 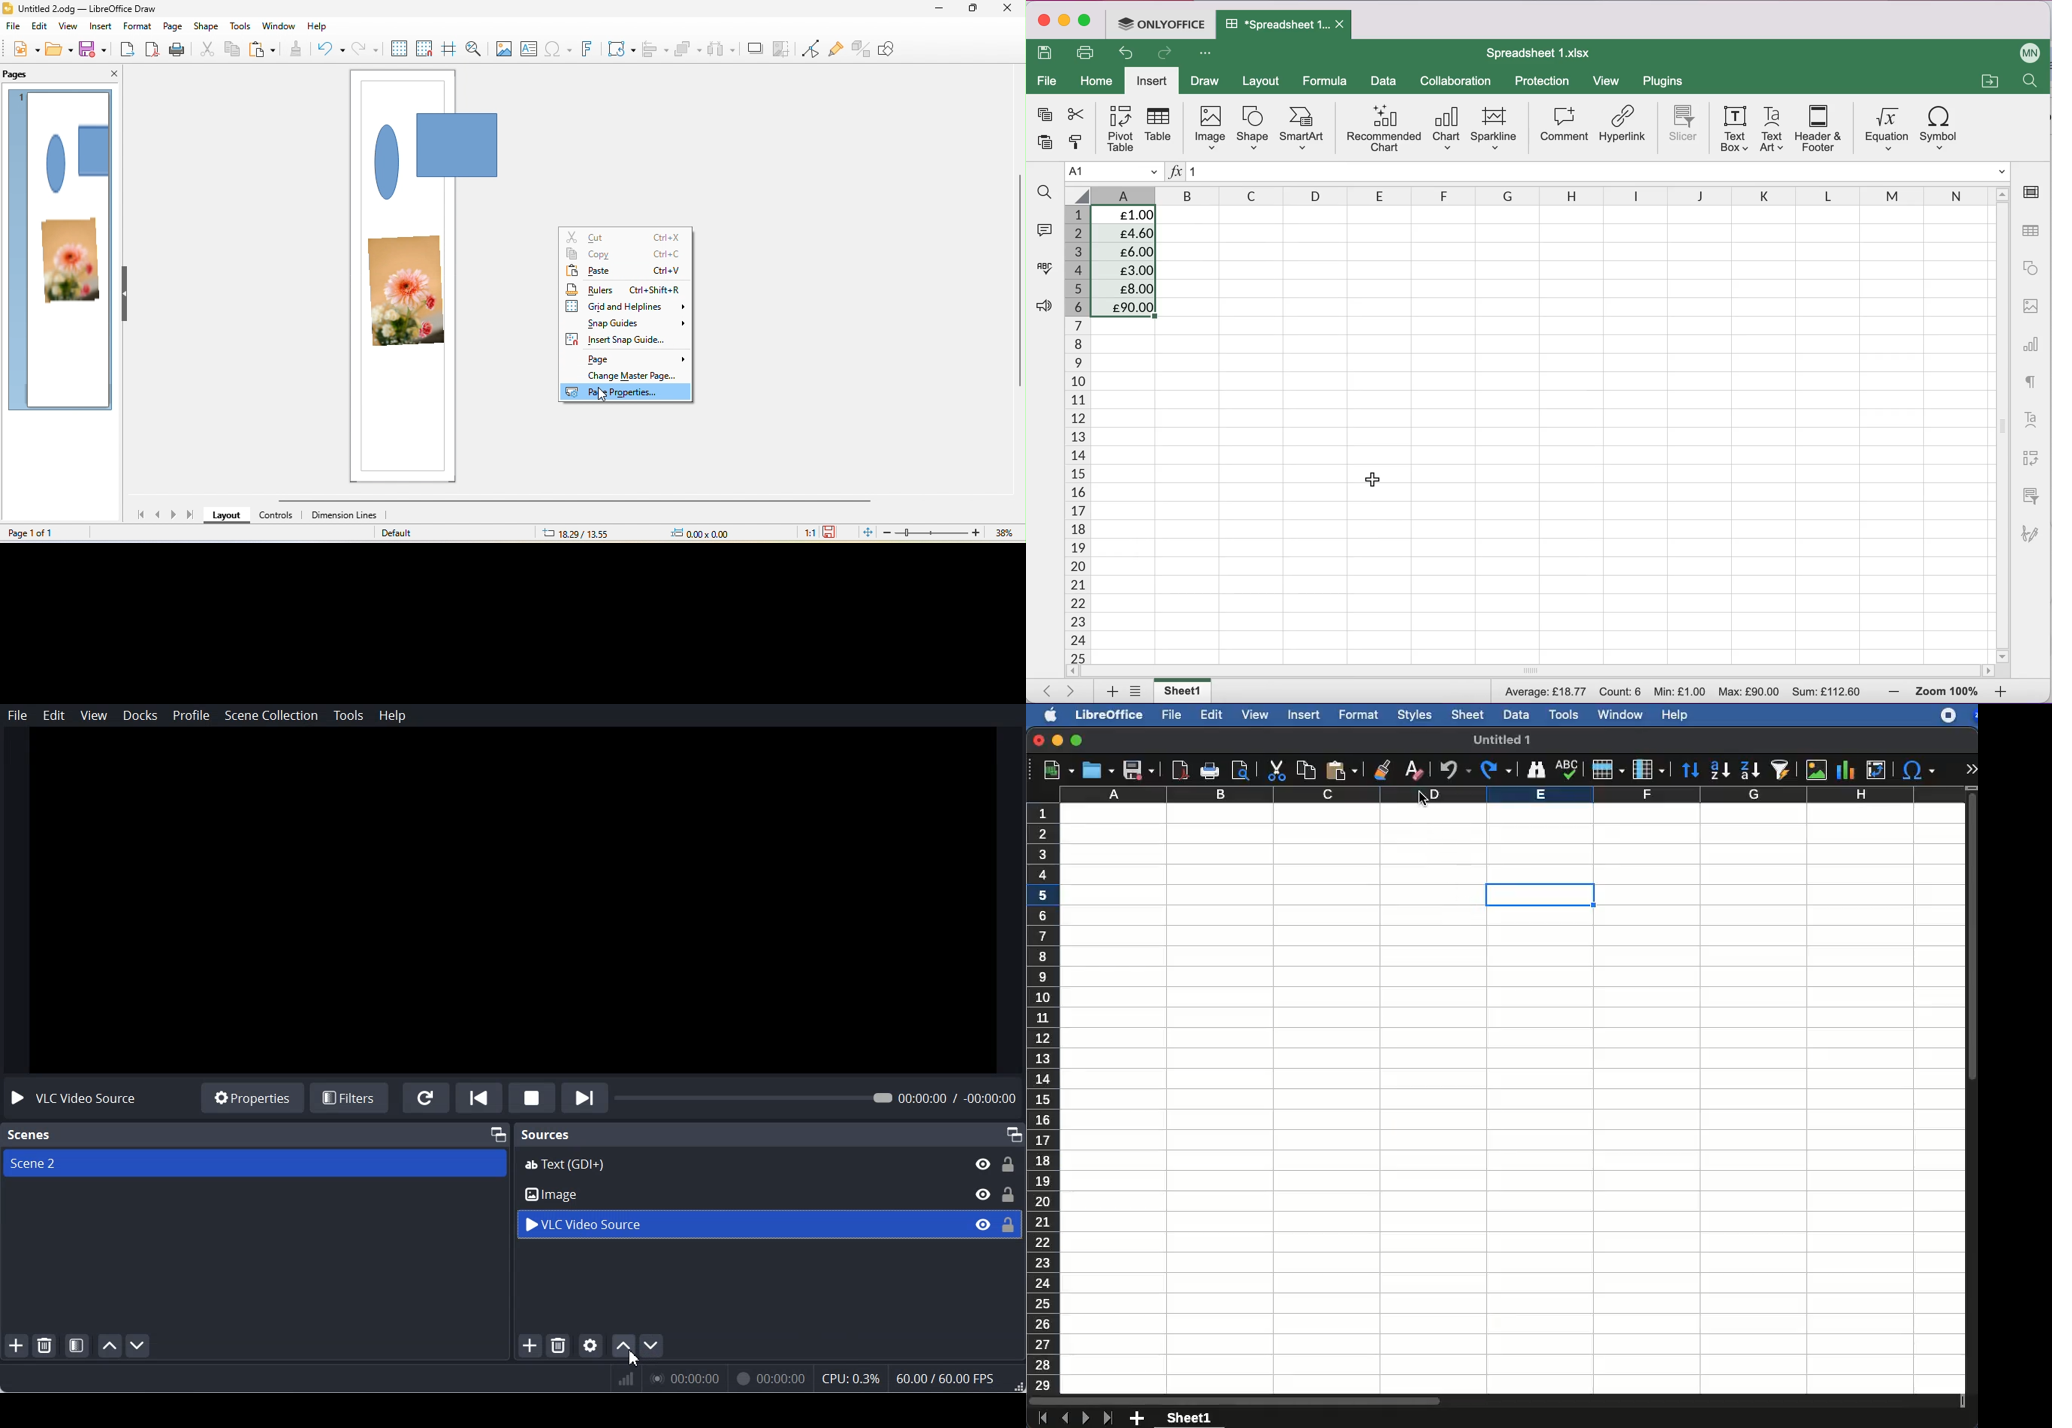 What do you see at coordinates (723, 49) in the screenshot?
I see `select at least three object to distribute` at bounding box center [723, 49].